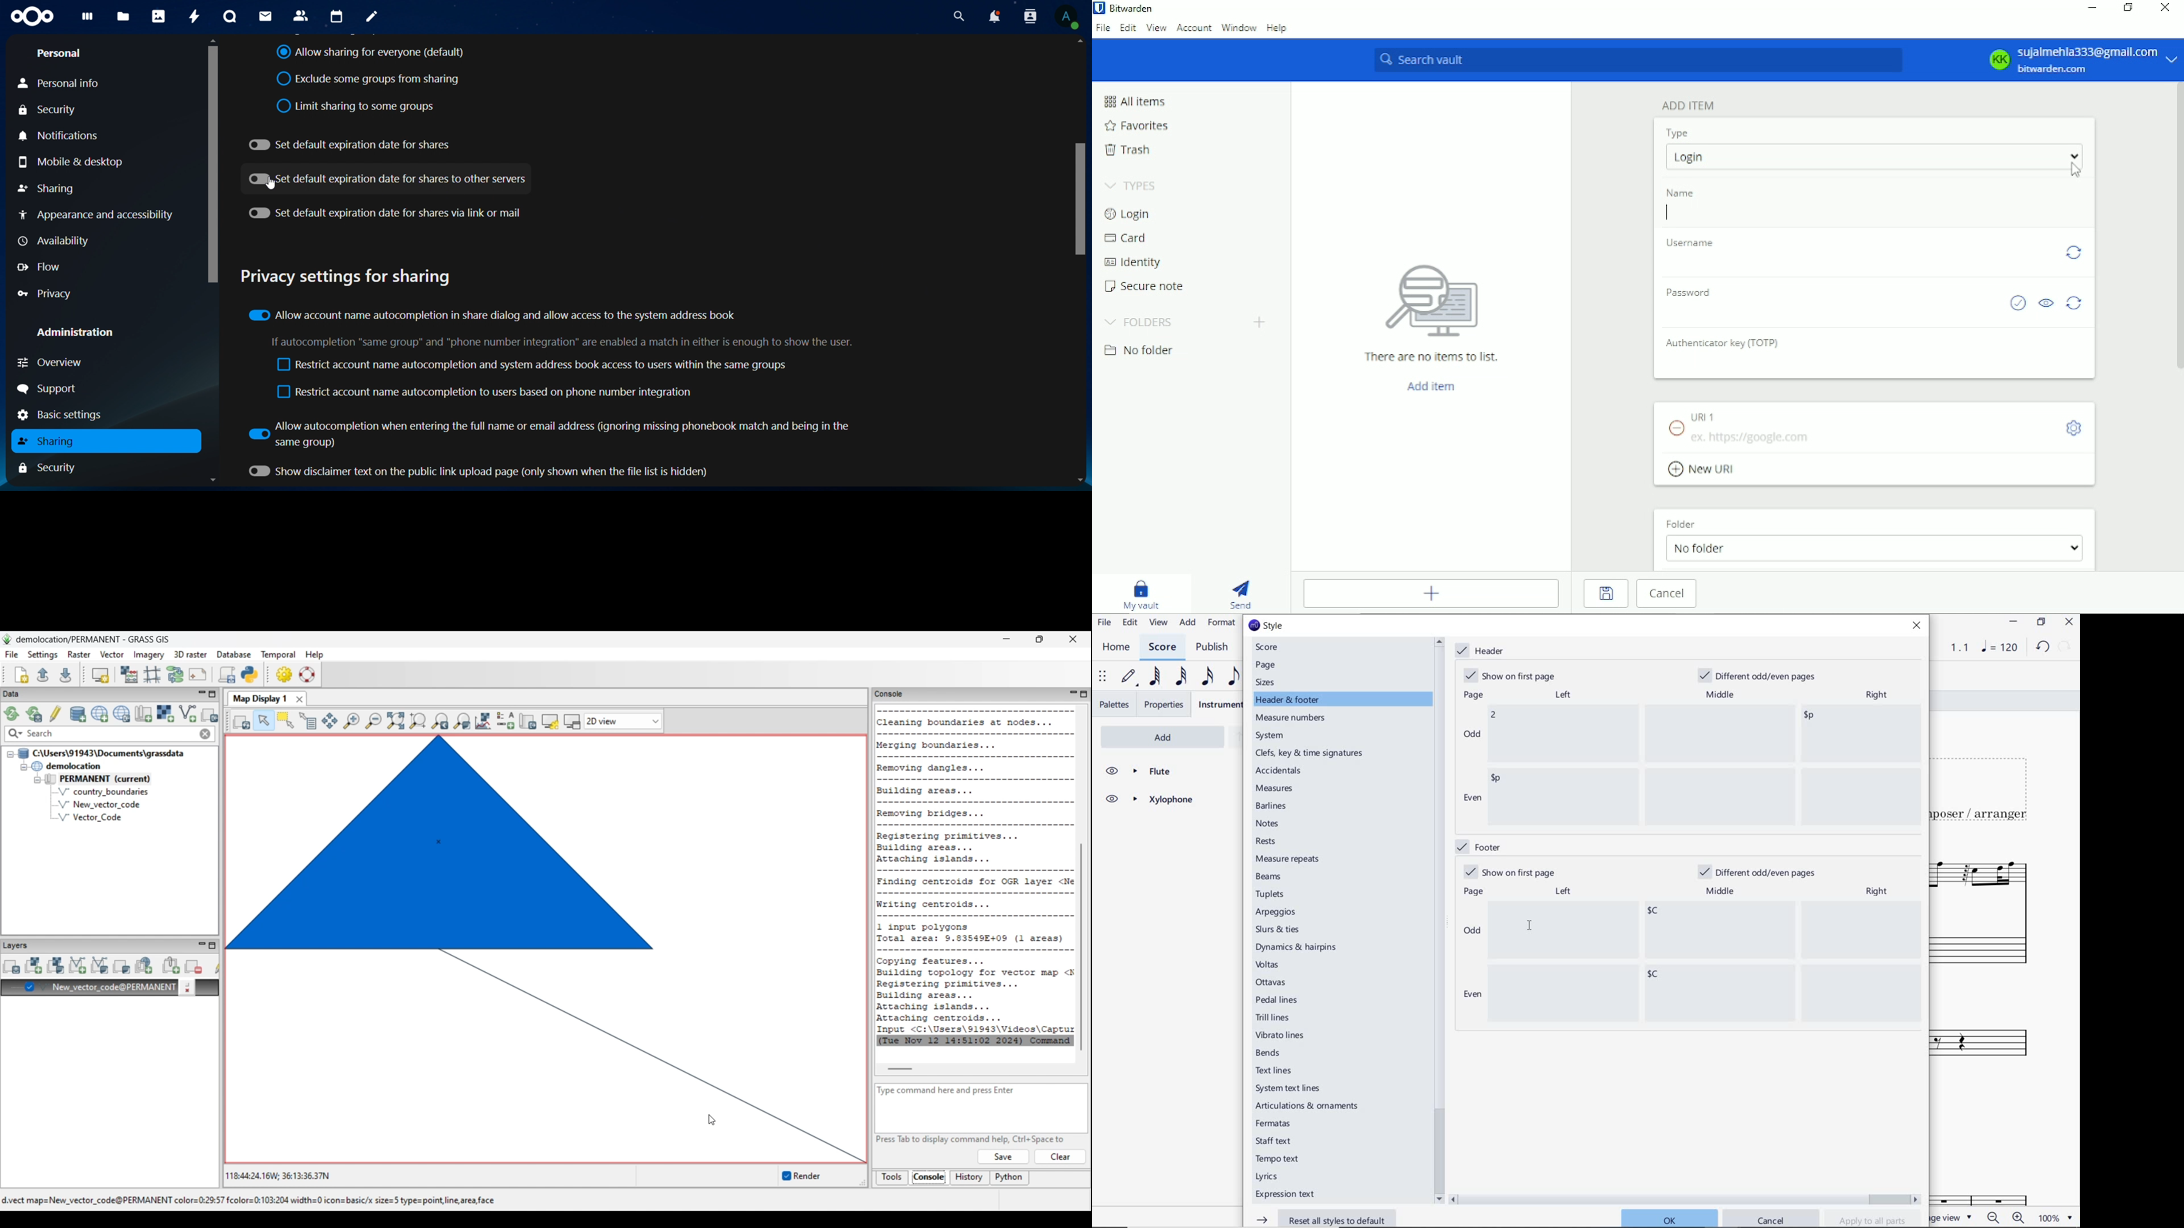 The width and height of the screenshot is (2184, 1232). What do you see at coordinates (351, 143) in the screenshot?
I see `set default expiration date for shares` at bounding box center [351, 143].